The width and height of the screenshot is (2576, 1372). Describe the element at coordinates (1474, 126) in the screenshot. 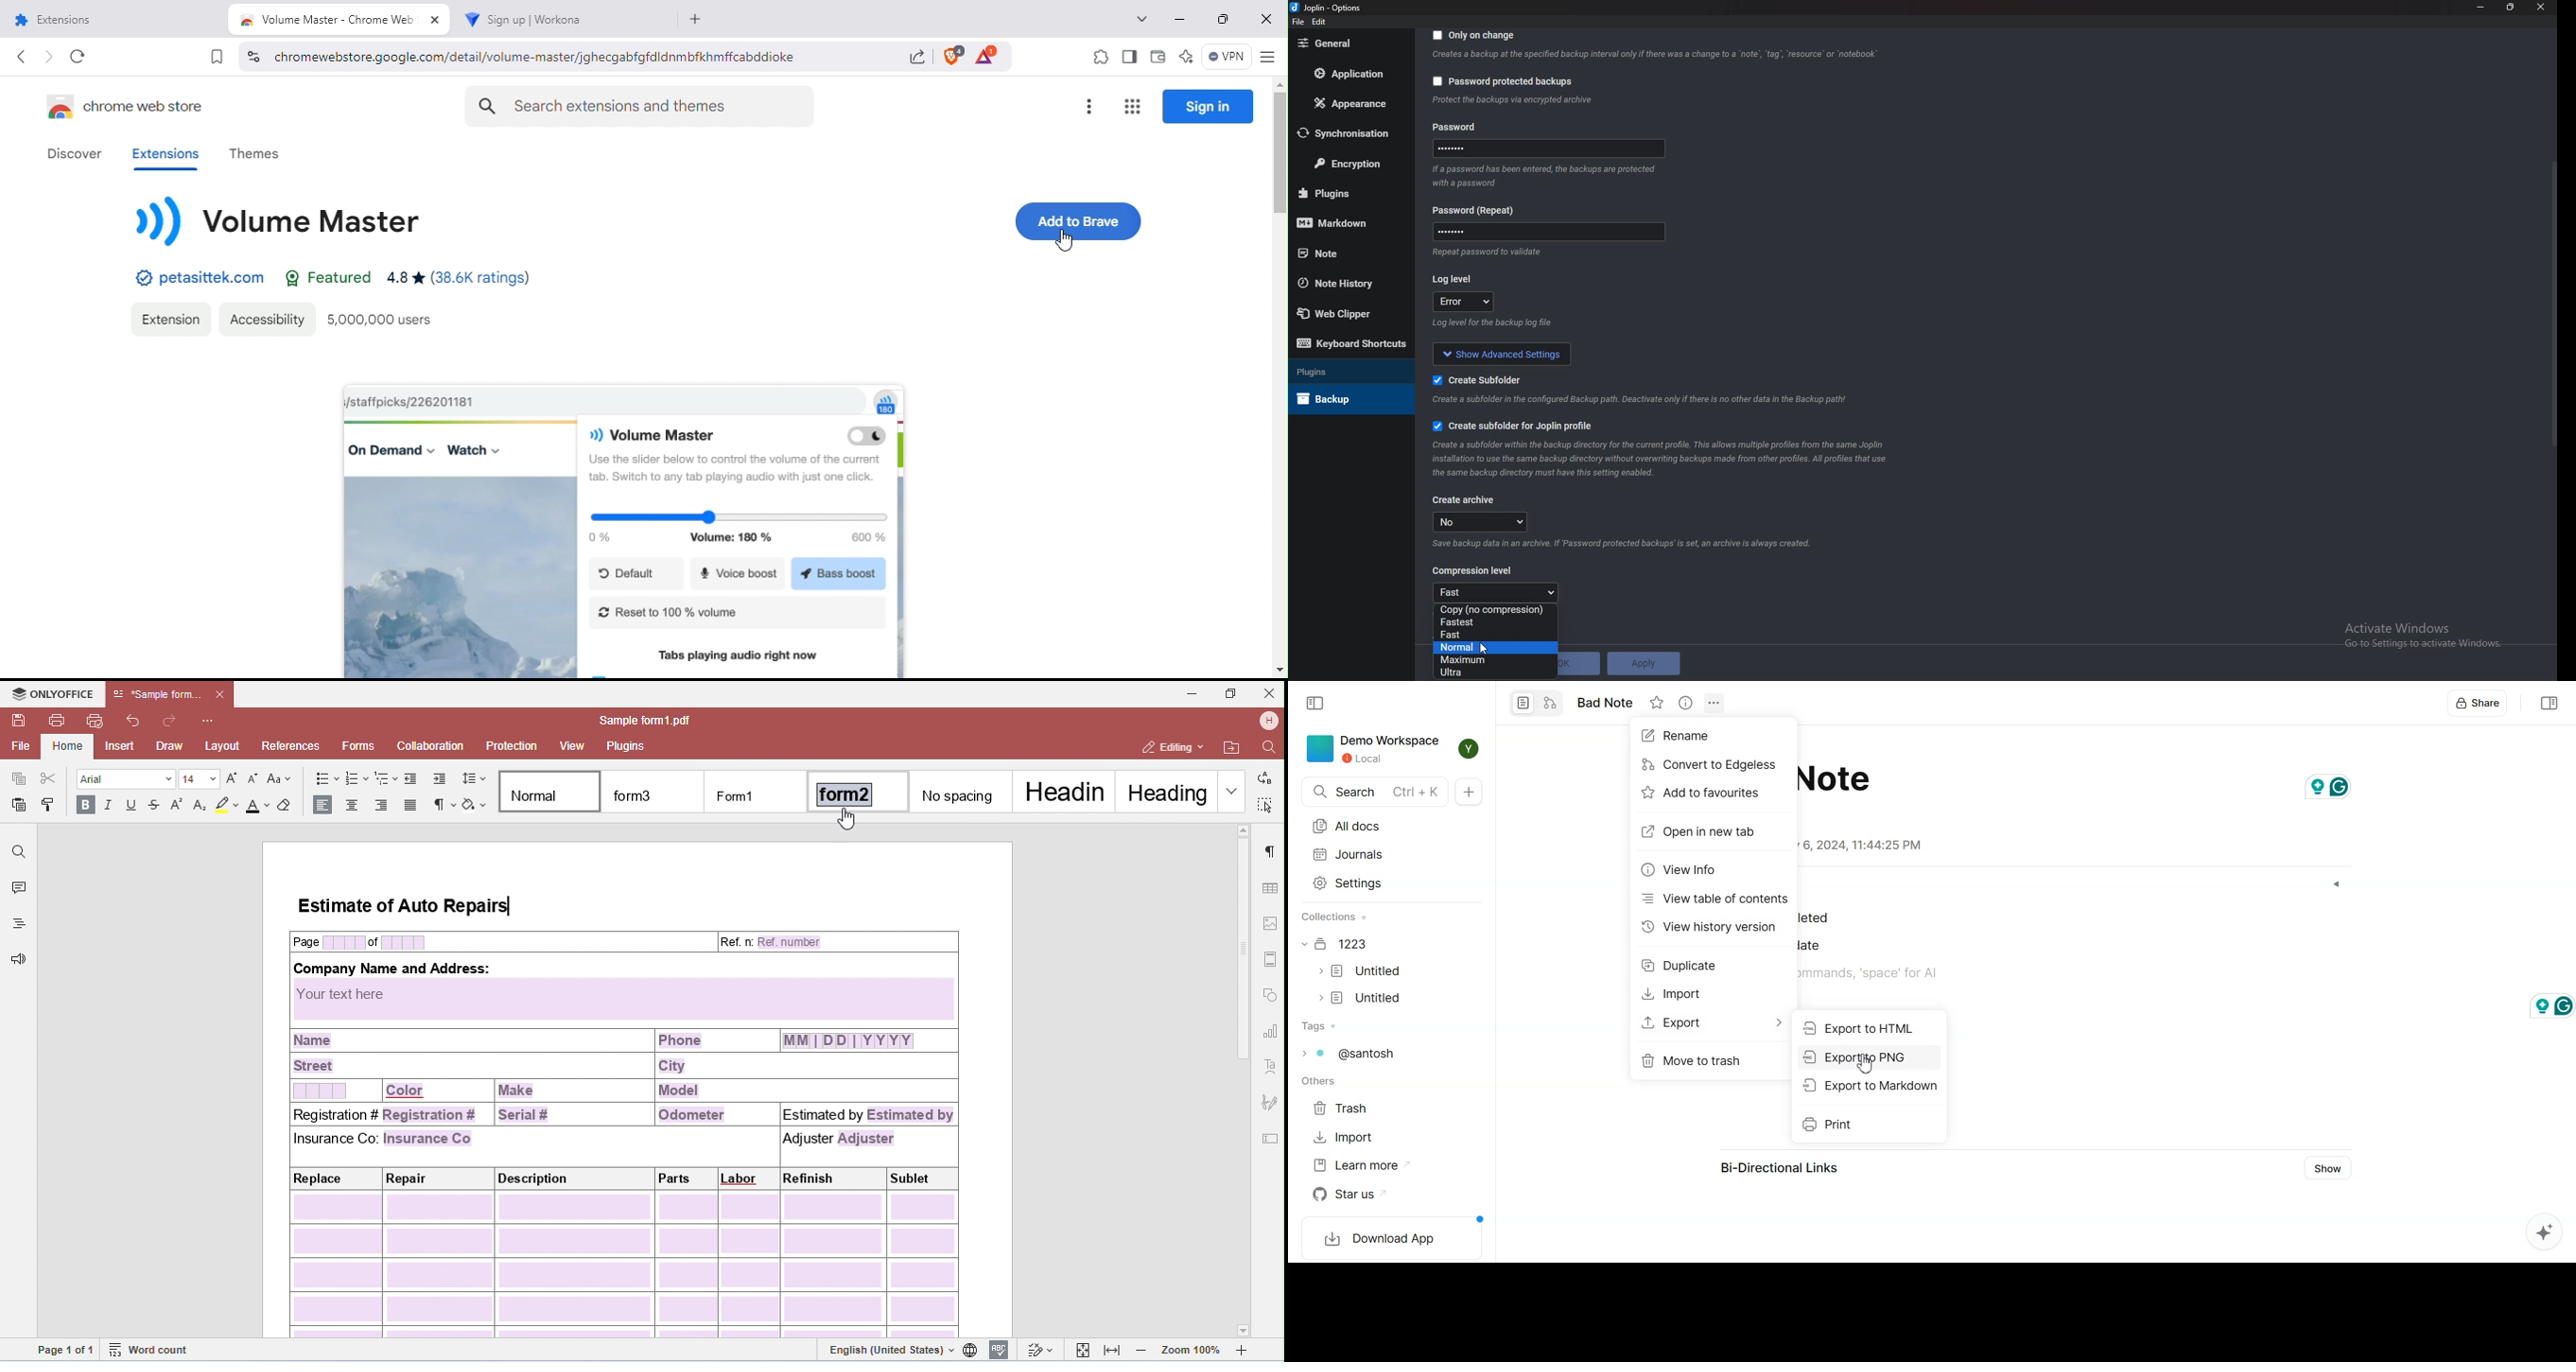

I see `Password` at that location.